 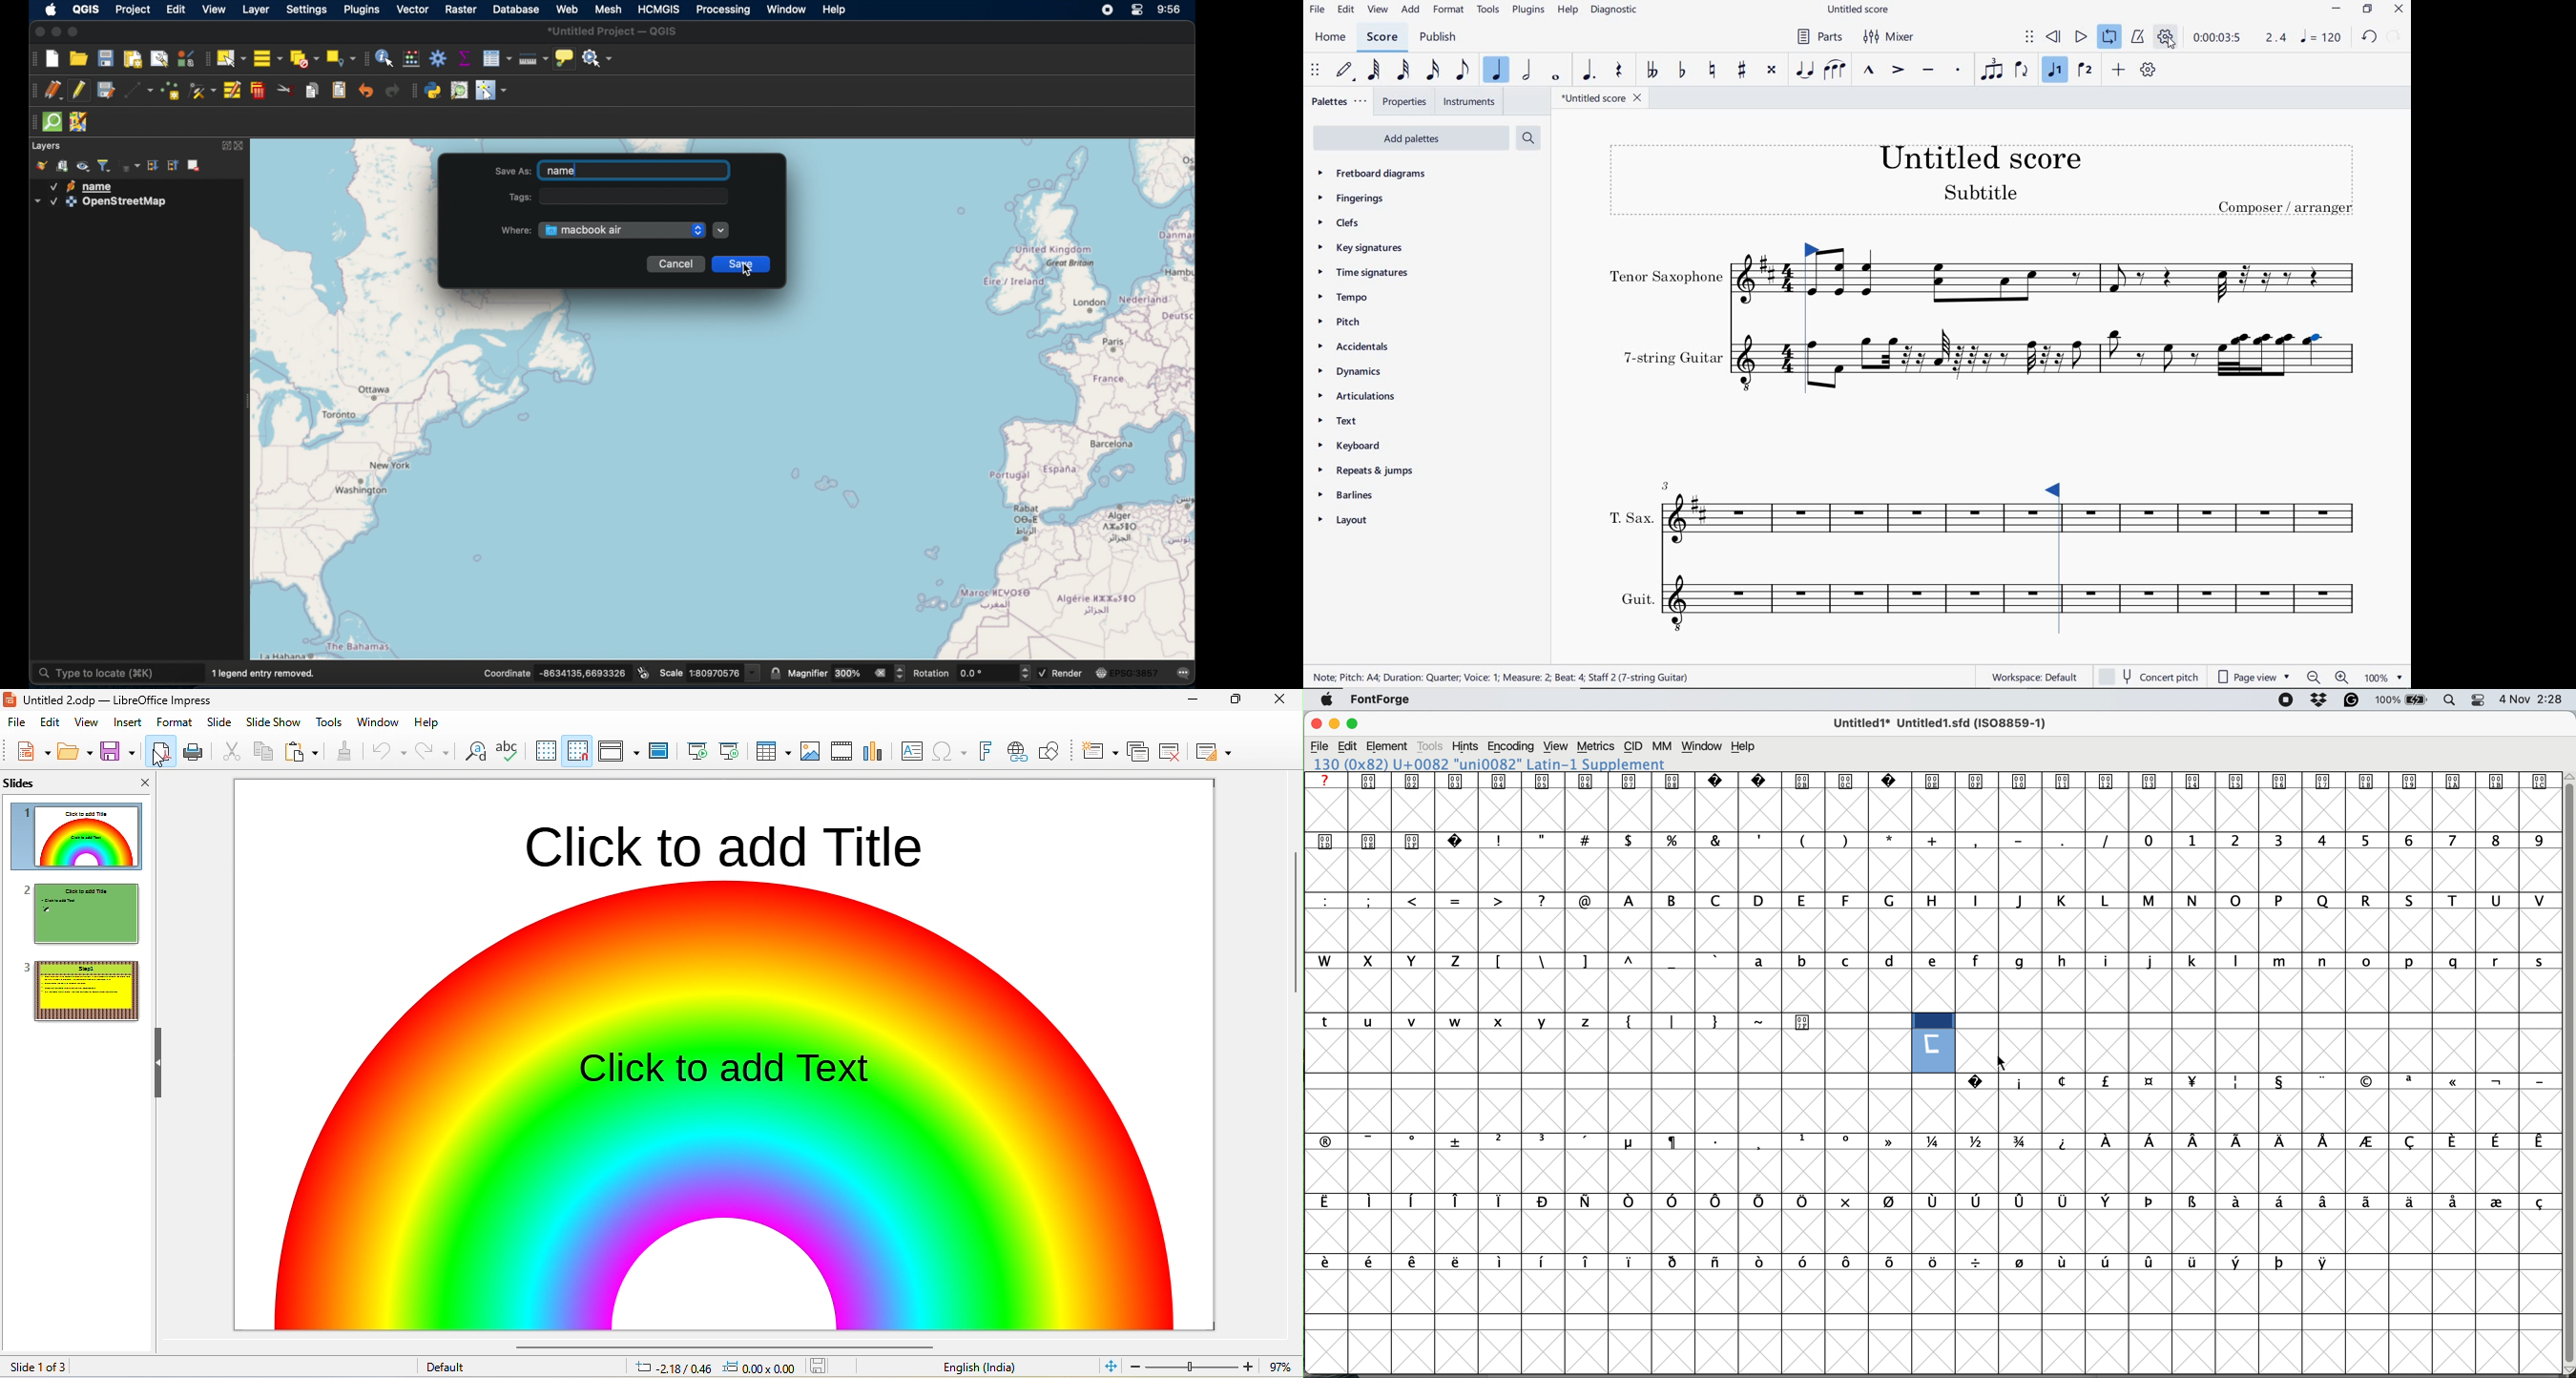 What do you see at coordinates (1810, 601) in the screenshot?
I see `INSTRUMENT: GUIT` at bounding box center [1810, 601].